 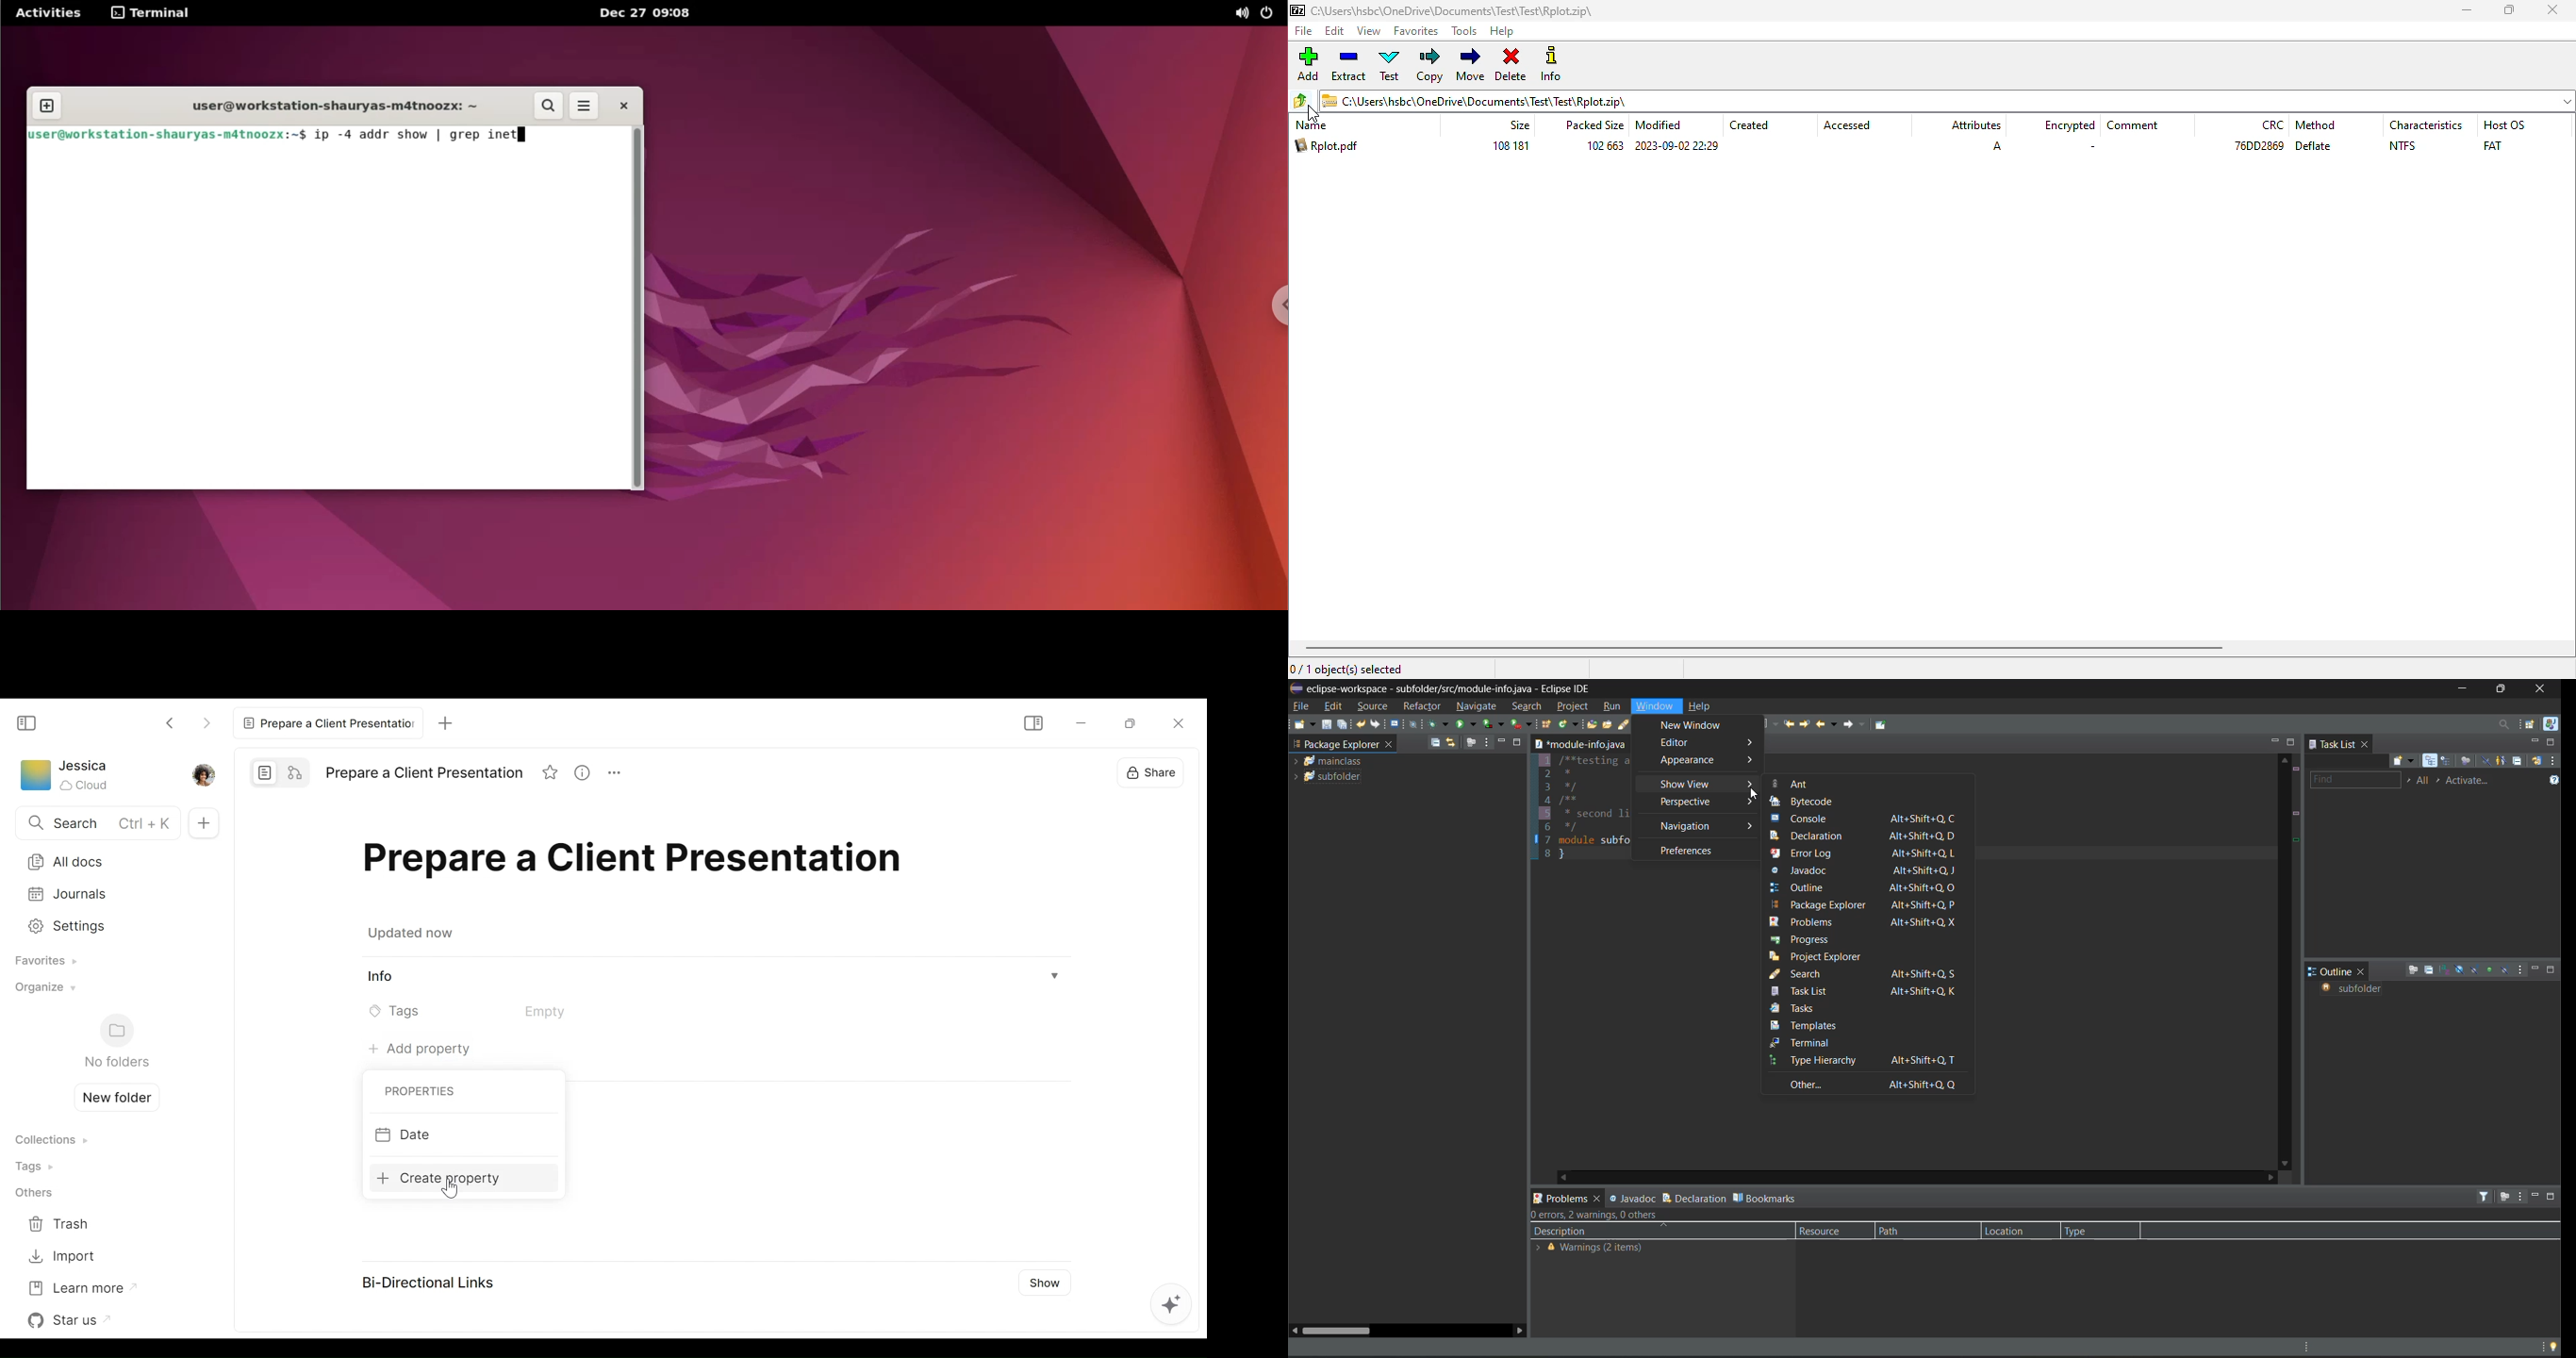 I want to click on Workspace, so click(x=35, y=778).